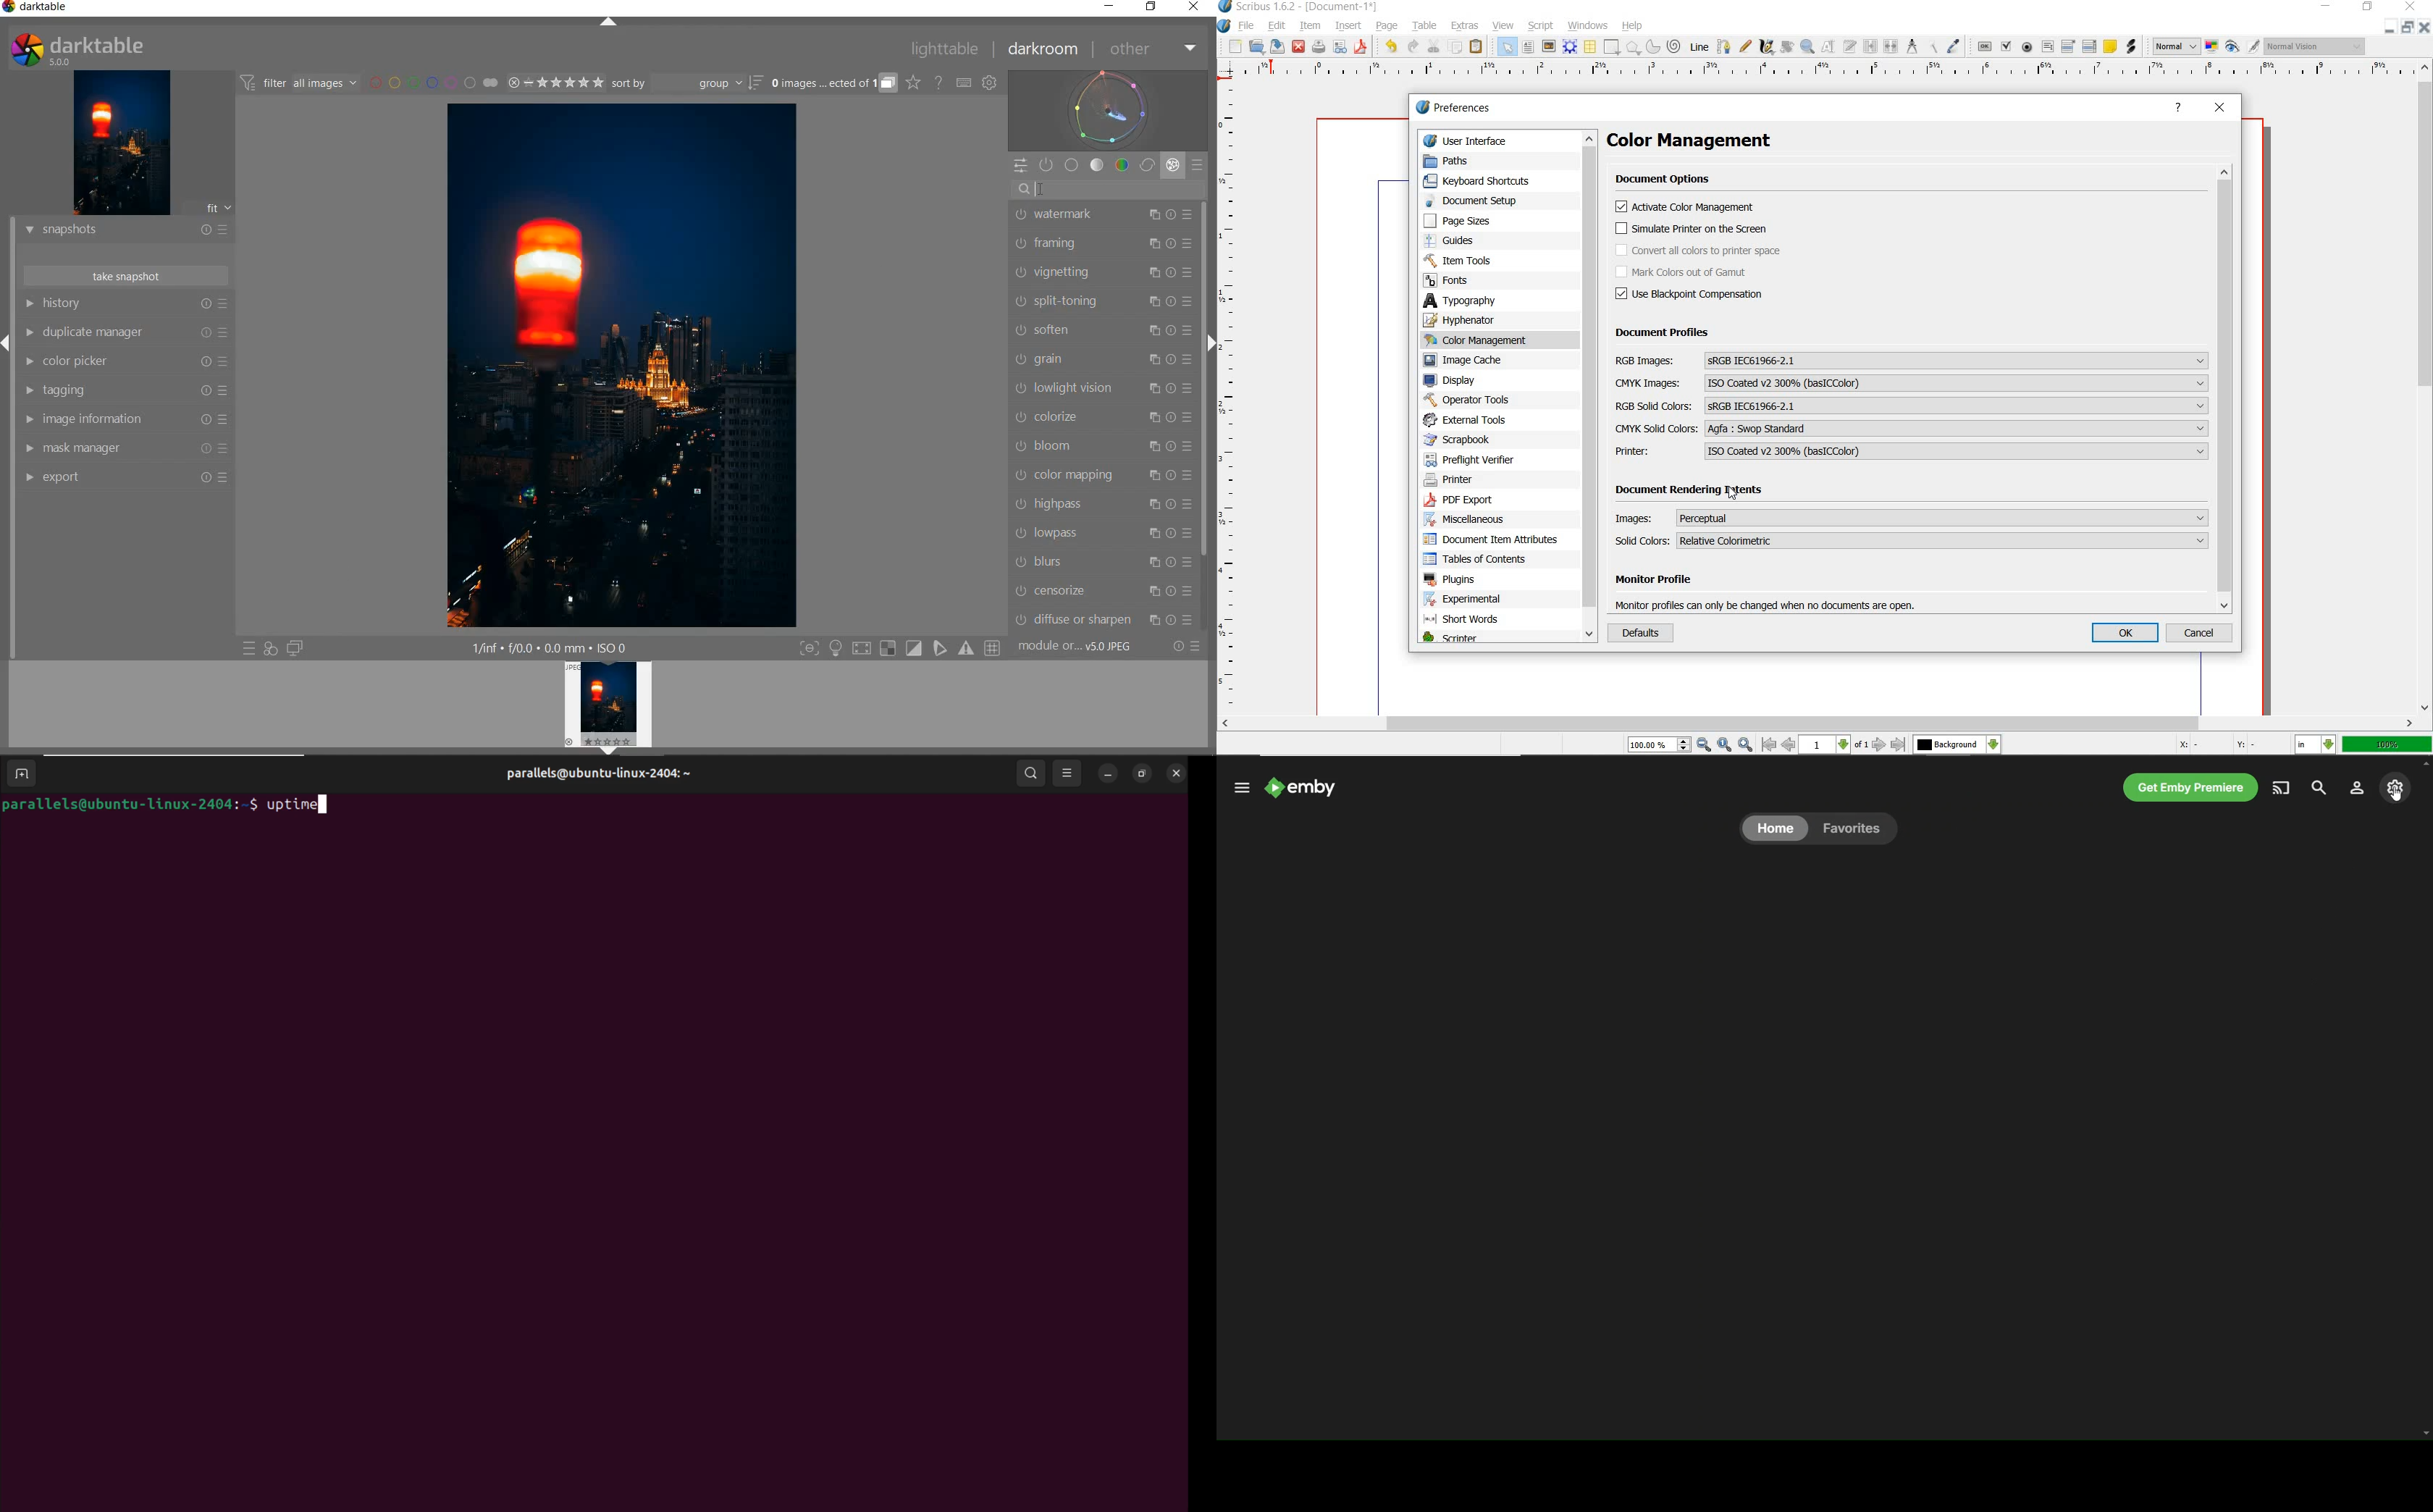 The width and height of the screenshot is (2436, 1512). What do you see at coordinates (1912, 47) in the screenshot?
I see `measurements` at bounding box center [1912, 47].